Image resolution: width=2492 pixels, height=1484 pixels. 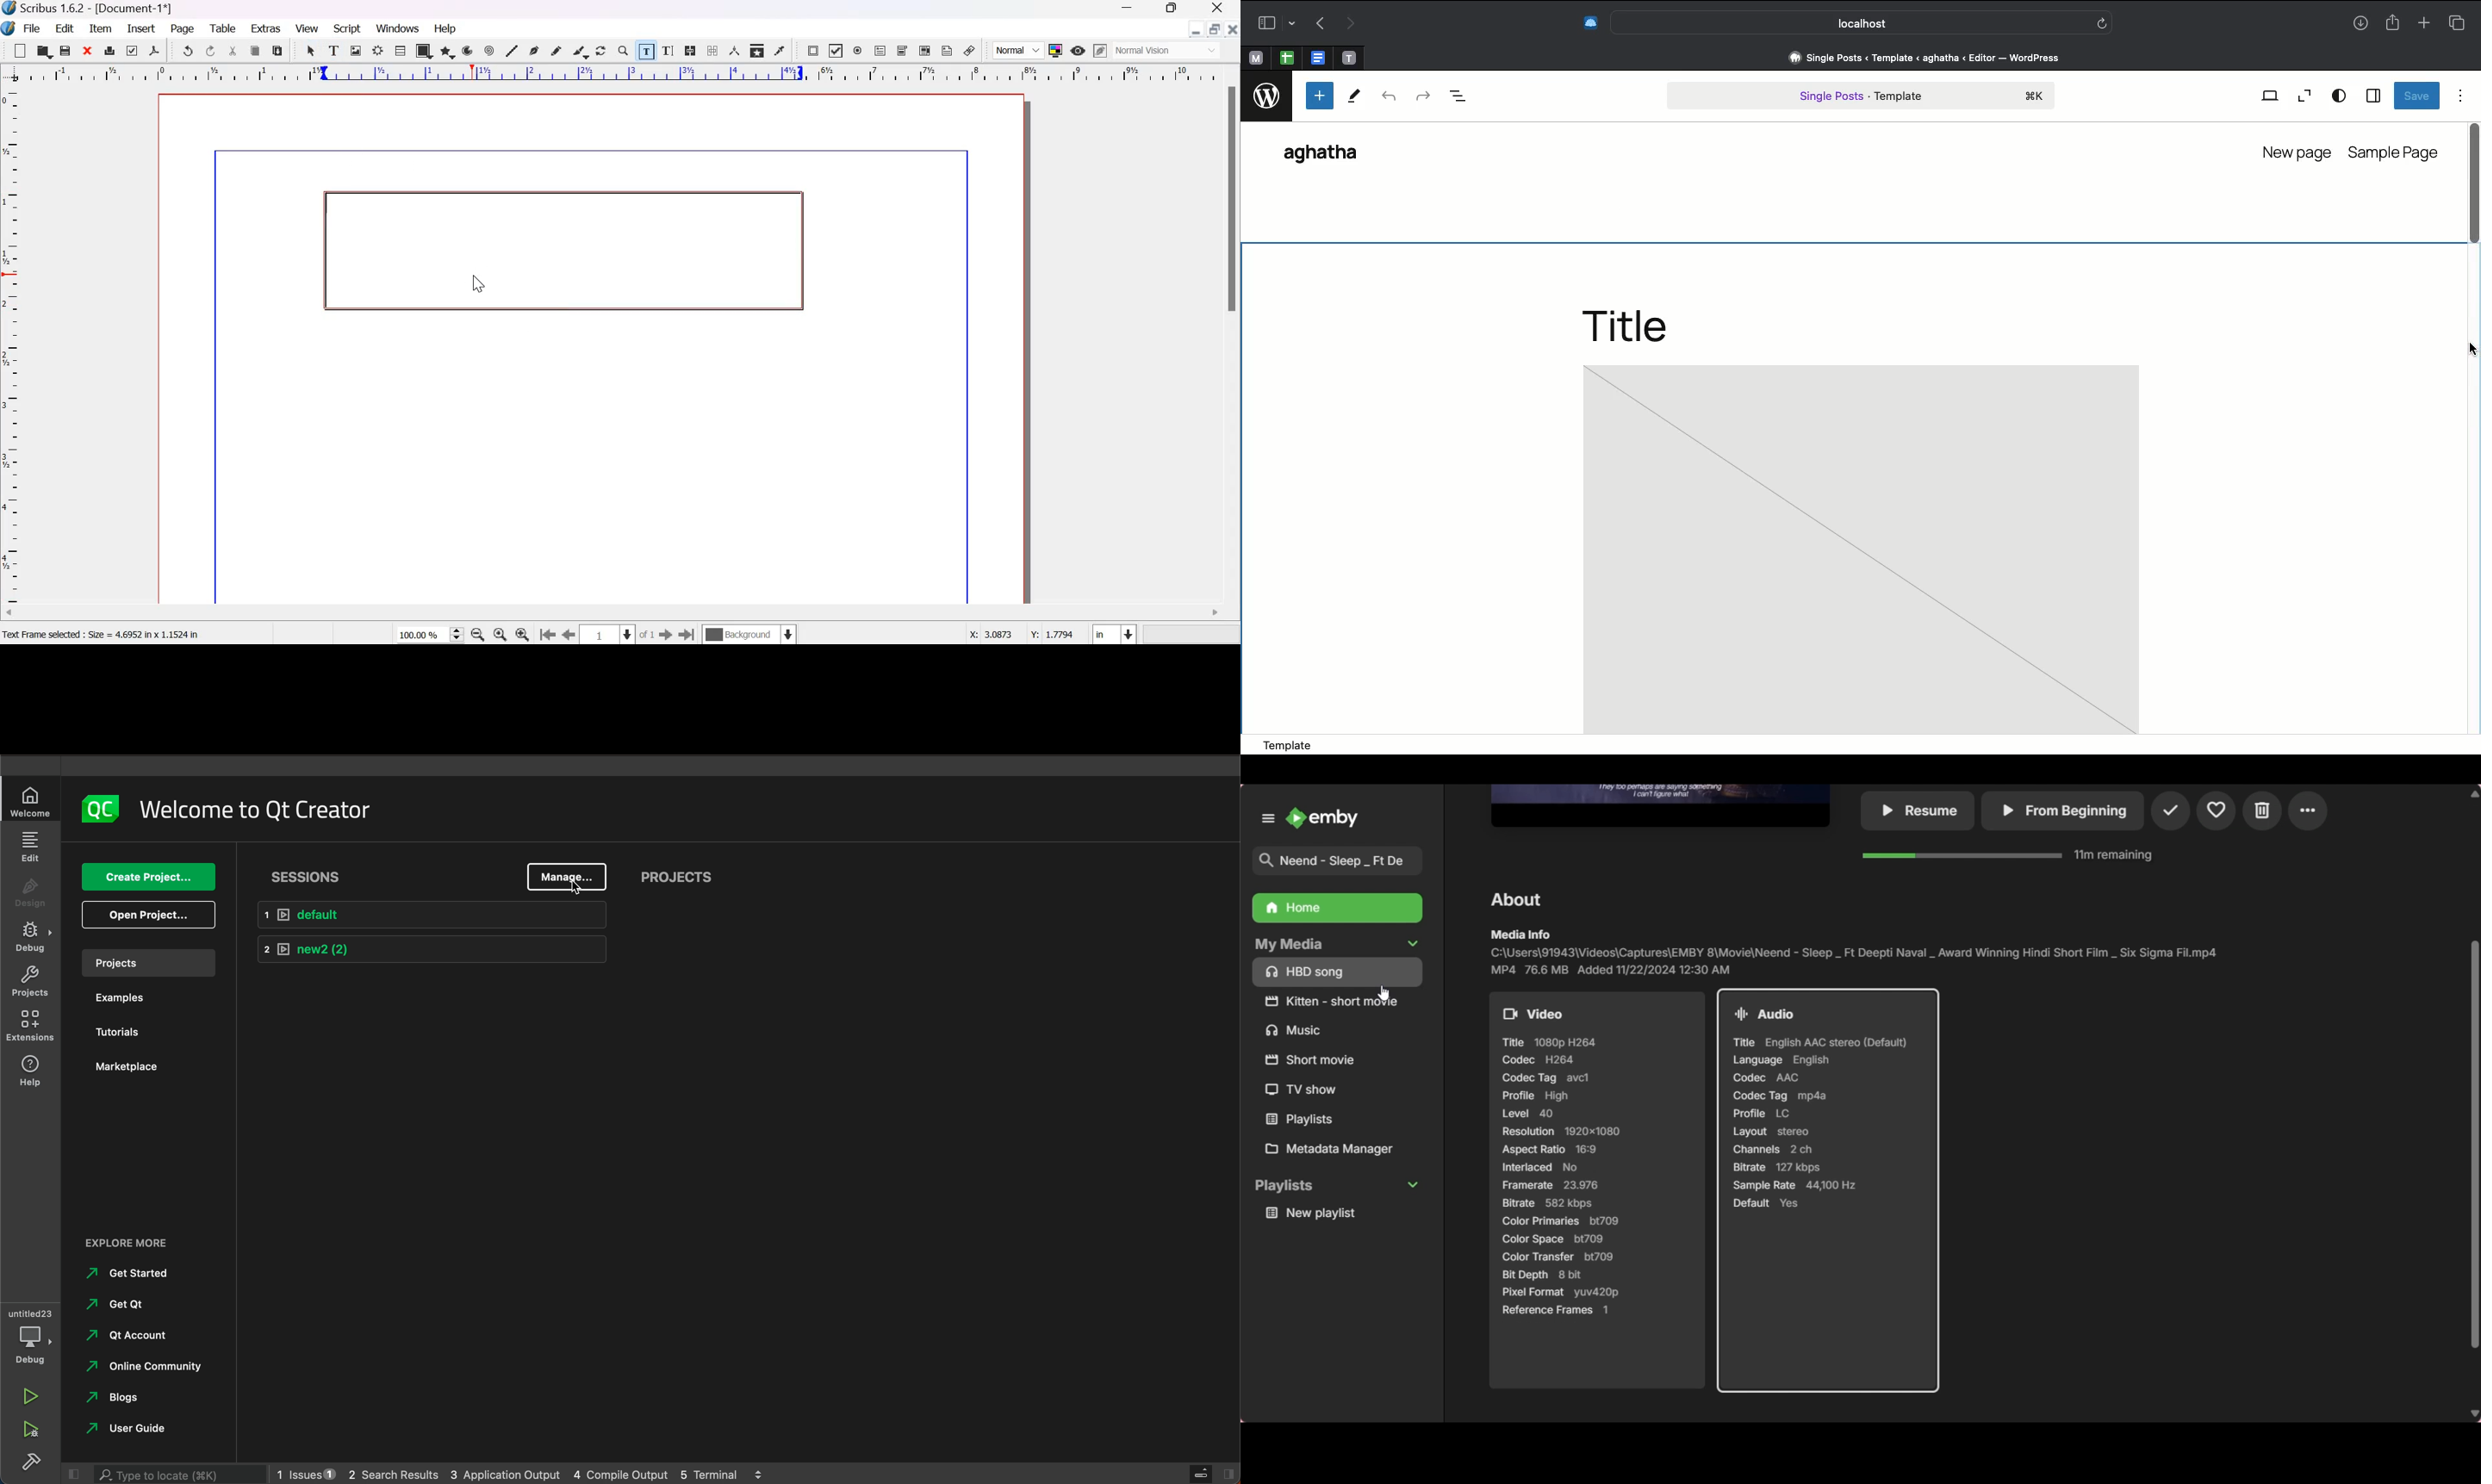 What do you see at coordinates (1342, 1149) in the screenshot?
I see `Metadata manager` at bounding box center [1342, 1149].